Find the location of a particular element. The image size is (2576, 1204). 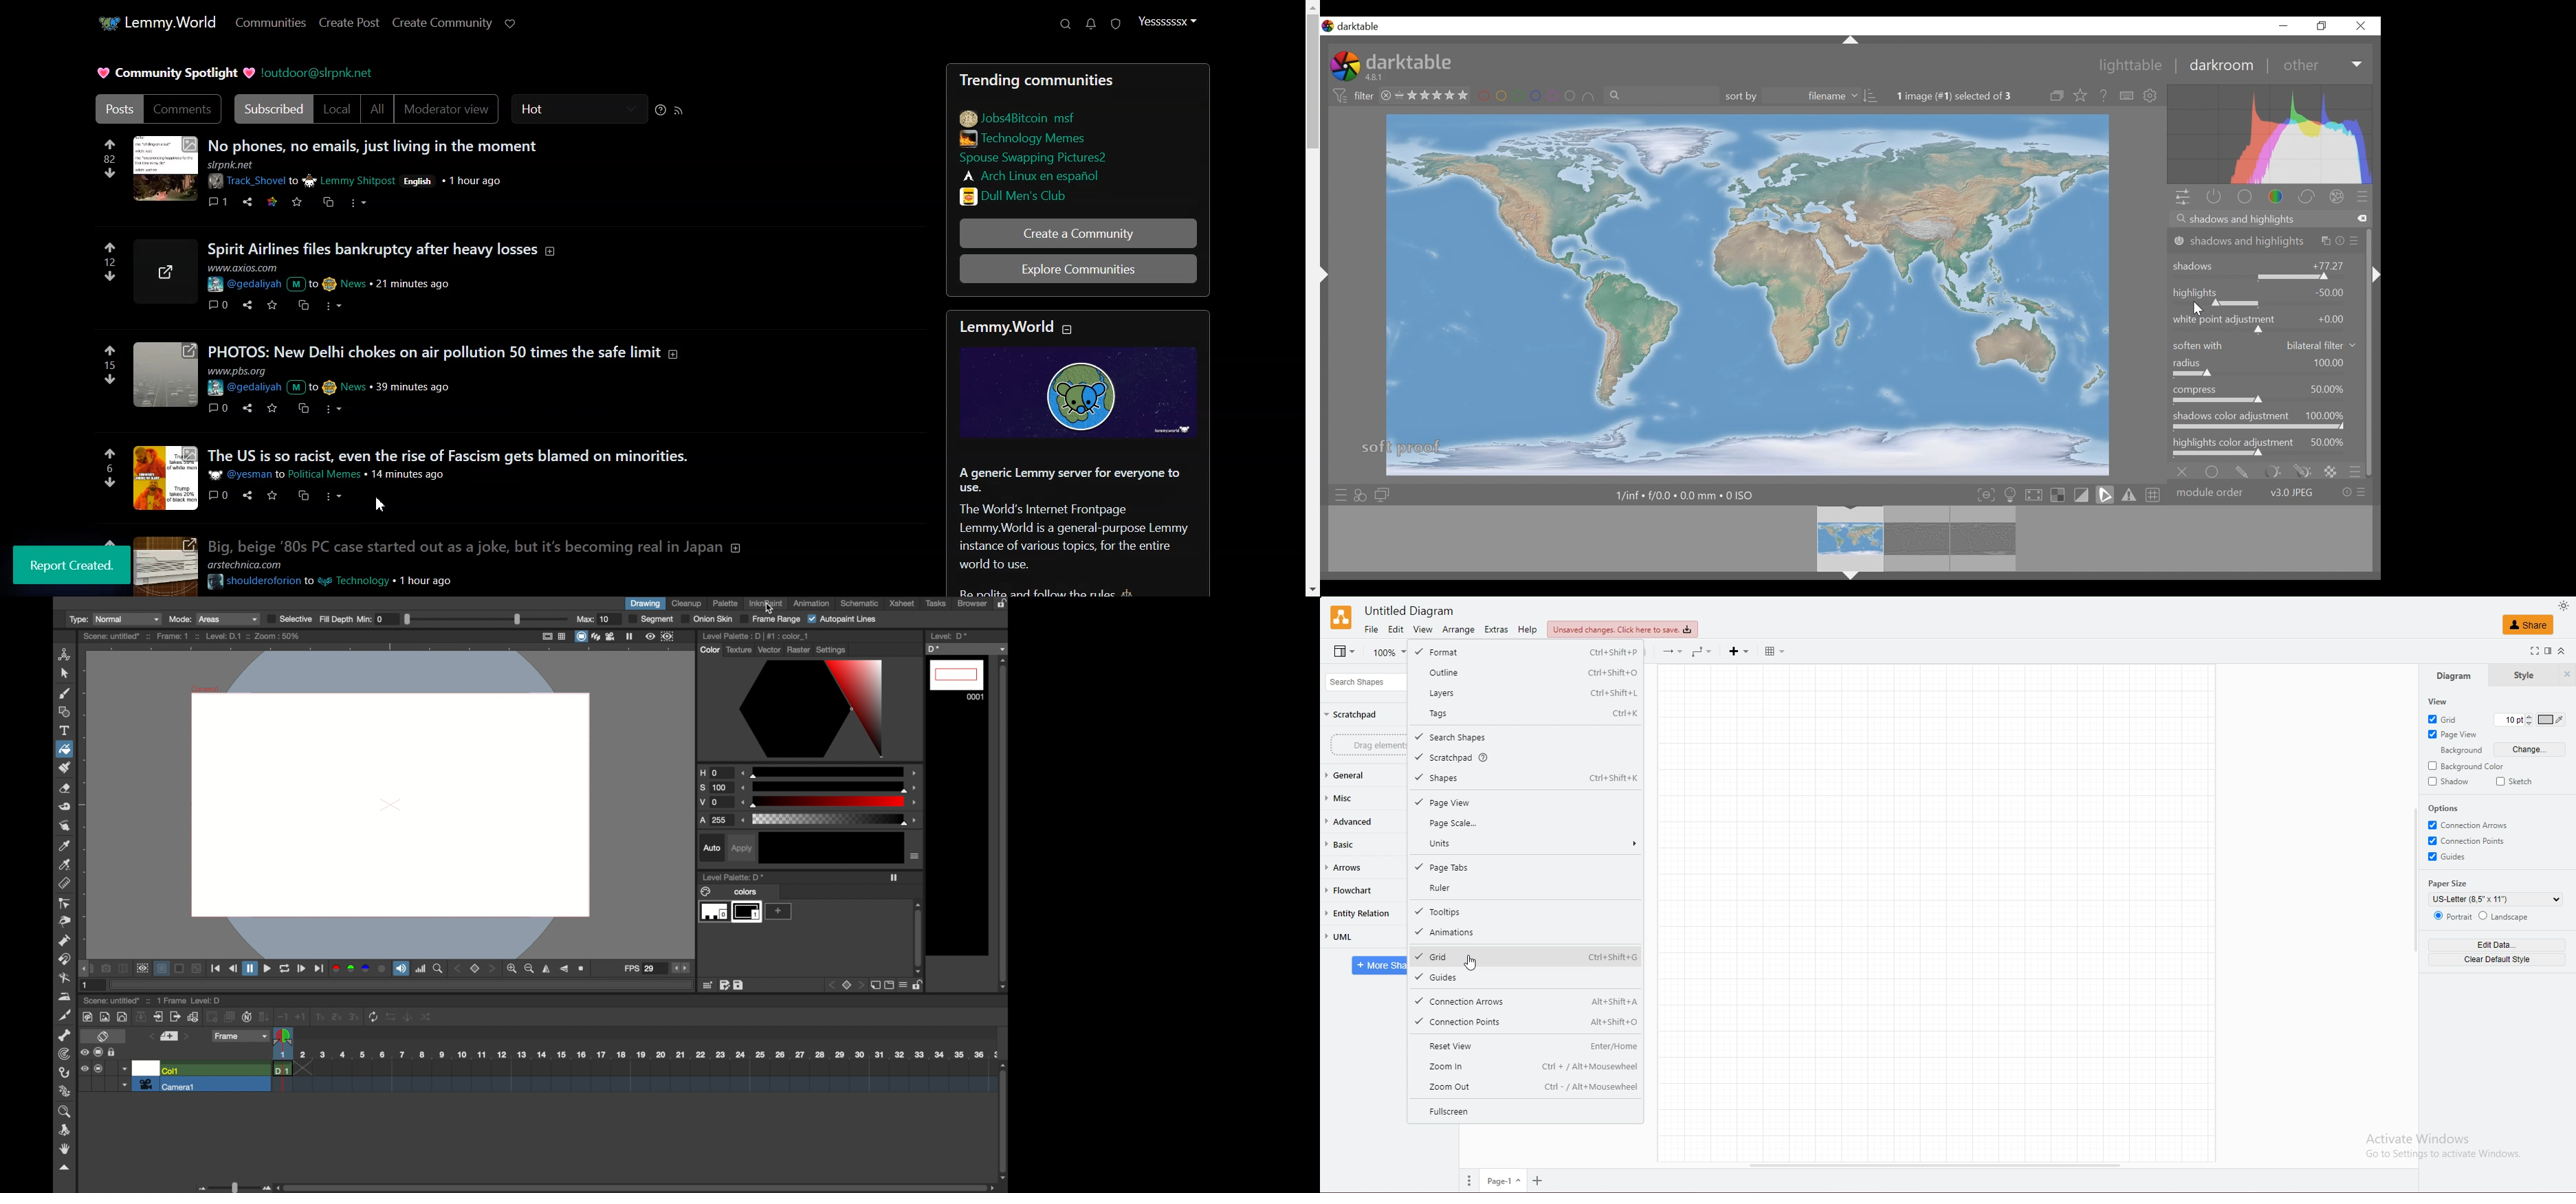

save is located at coordinates (272, 495).